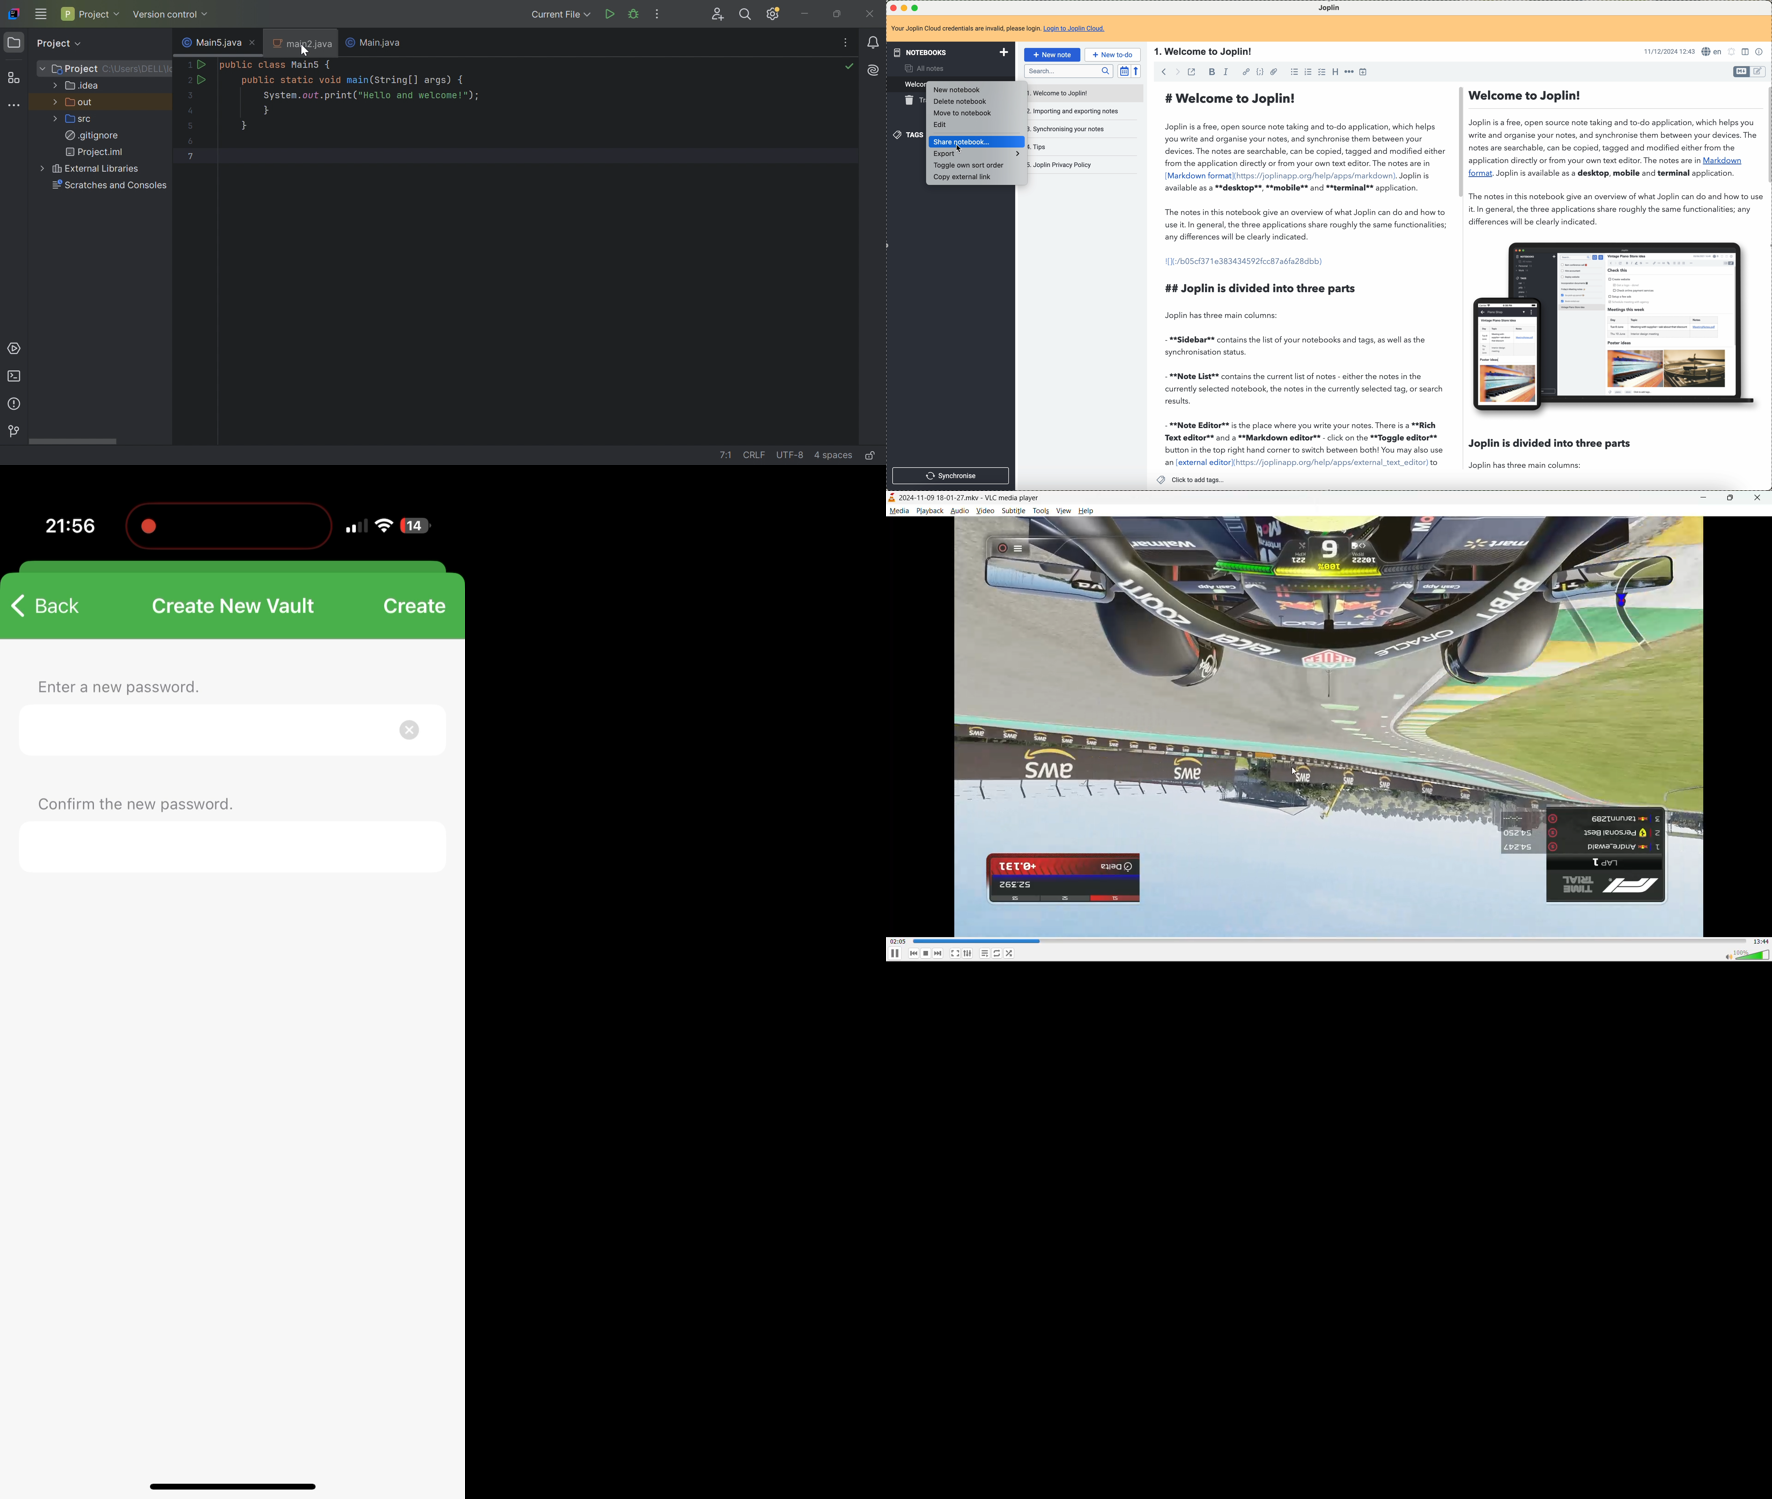  What do you see at coordinates (951, 476) in the screenshot?
I see `synchronise` at bounding box center [951, 476].